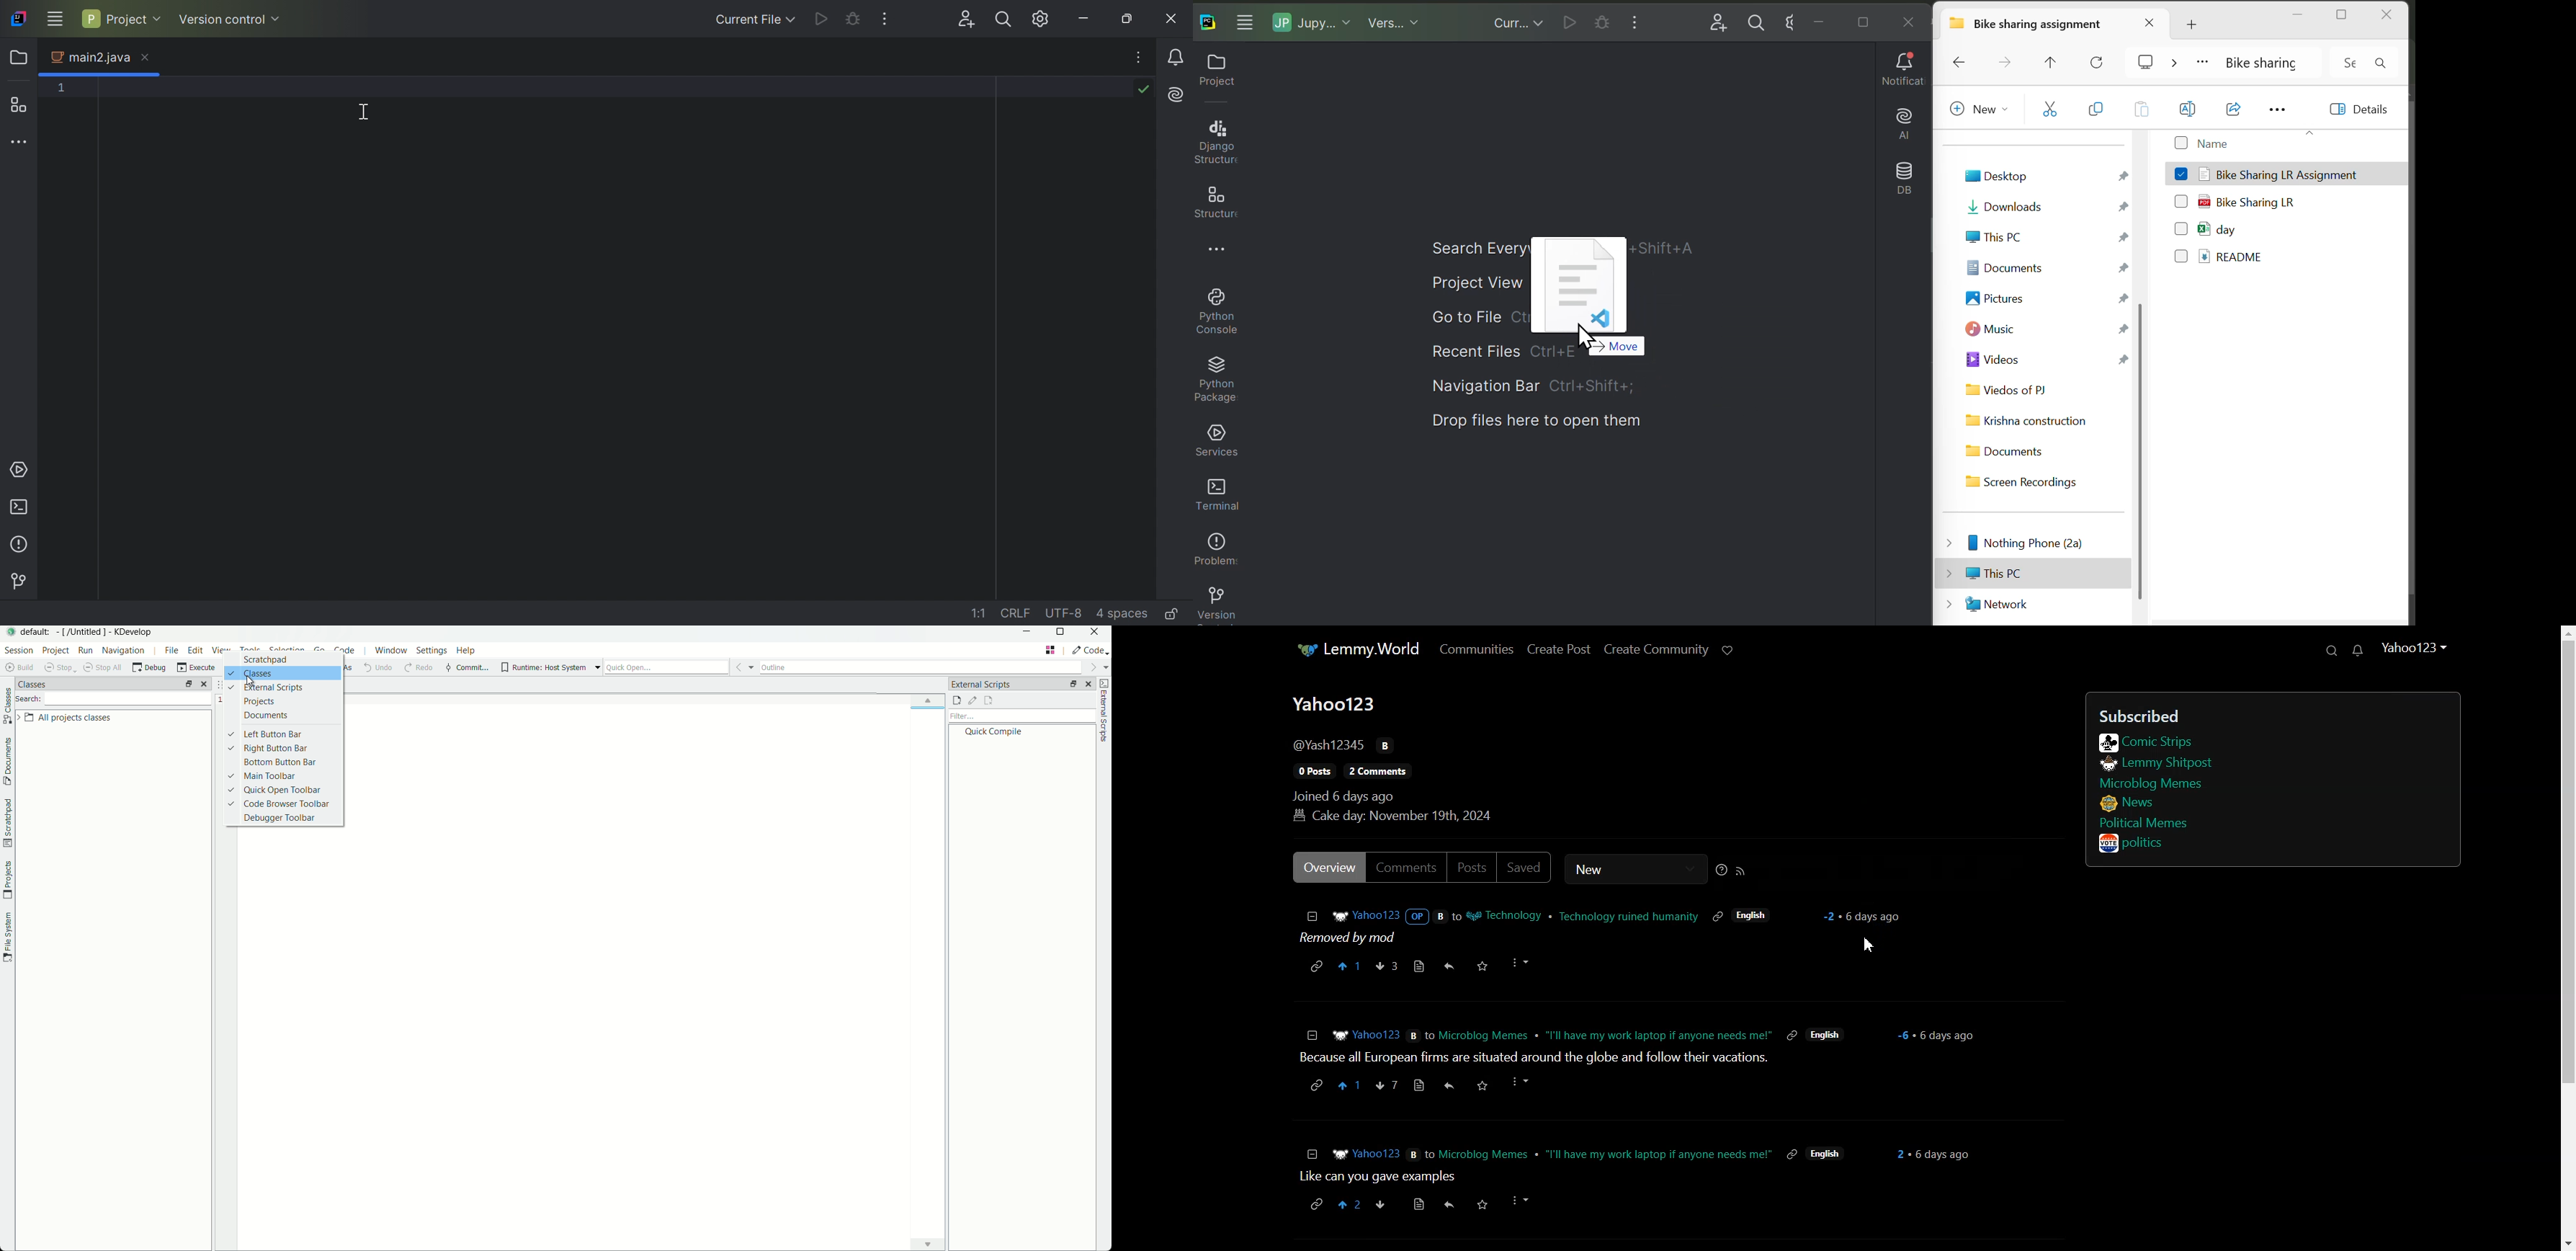 The height and width of the screenshot is (1260, 2576). What do you see at coordinates (1312, 1154) in the screenshot?
I see `collapse` at bounding box center [1312, 1154].